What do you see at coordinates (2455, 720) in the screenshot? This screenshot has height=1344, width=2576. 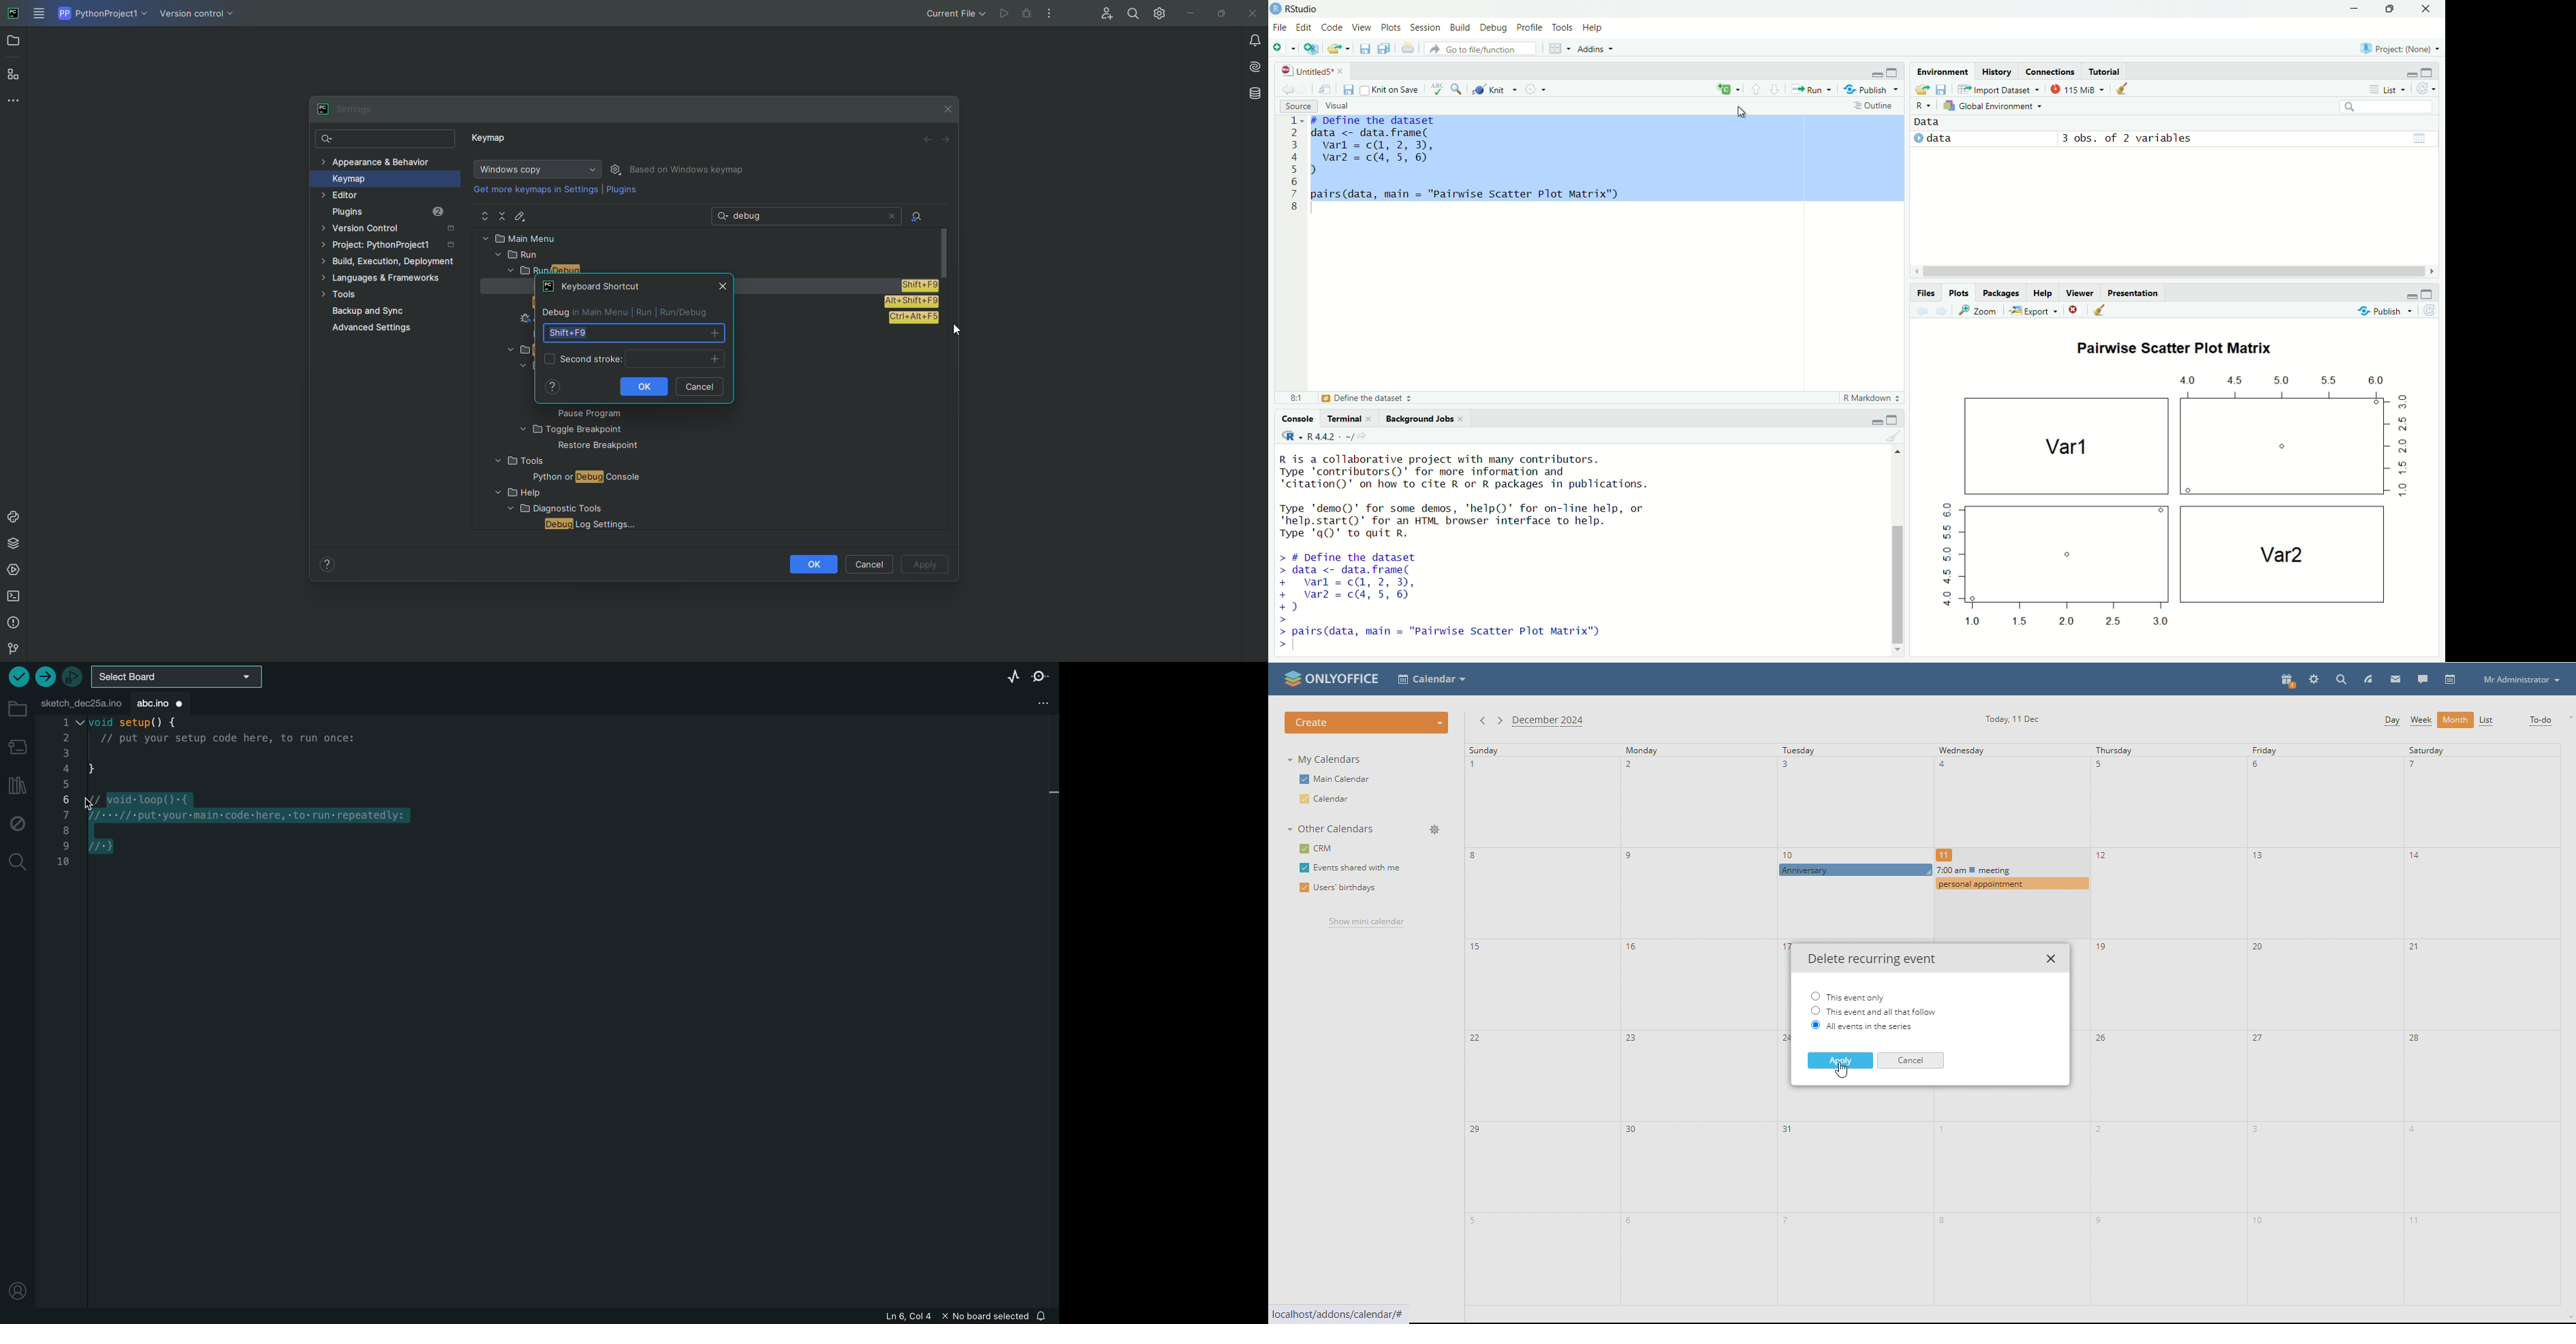 I see `month` at bounding box center [2455, 720].